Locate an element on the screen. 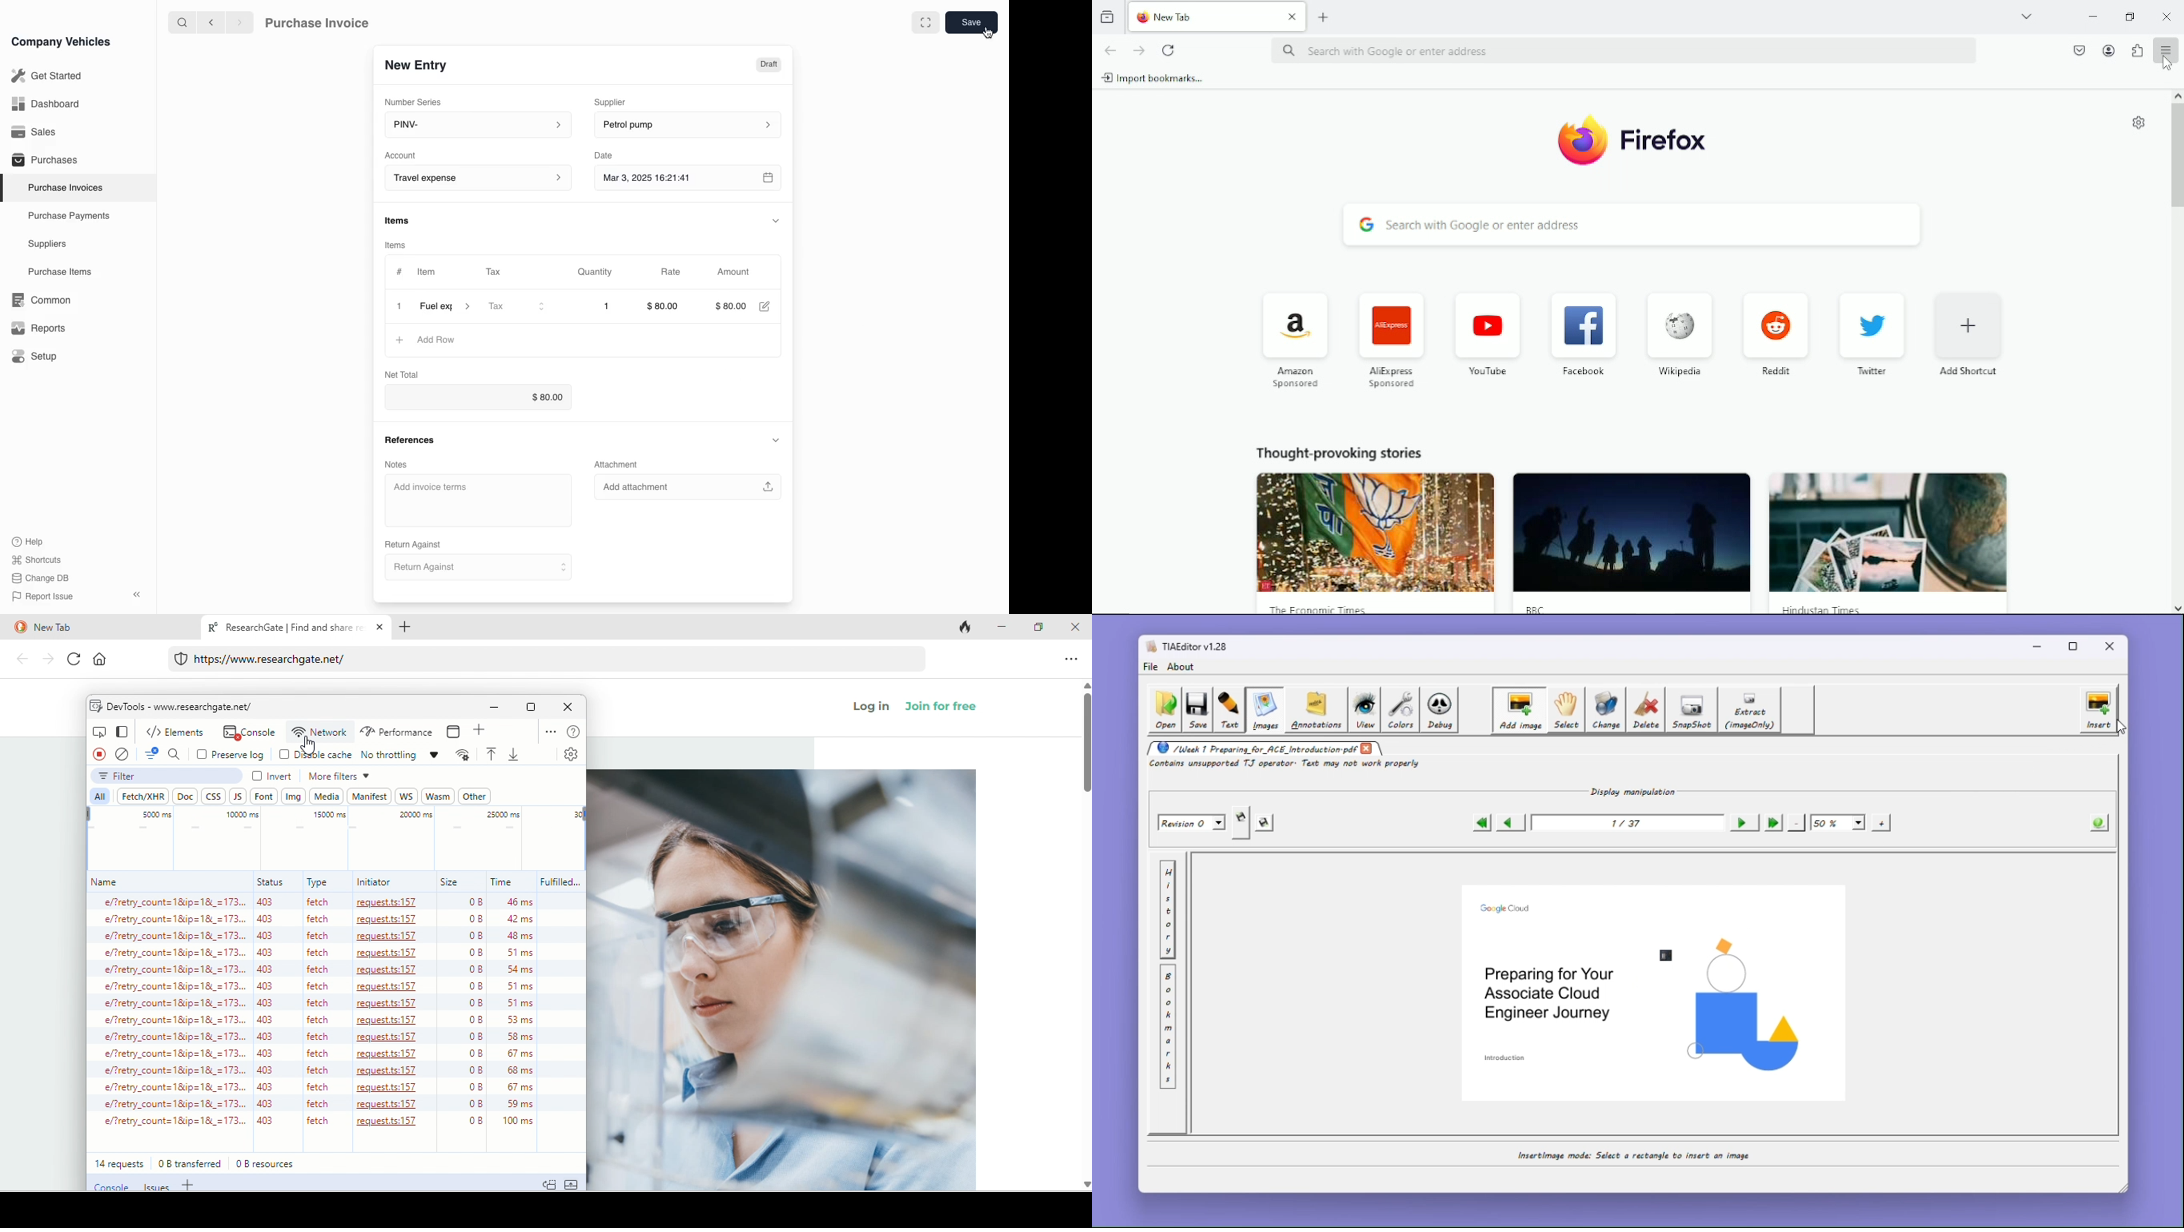 Image resolution: width=2184 pixels, height=1232 pixels. Account is located at coordinates (401, 154).